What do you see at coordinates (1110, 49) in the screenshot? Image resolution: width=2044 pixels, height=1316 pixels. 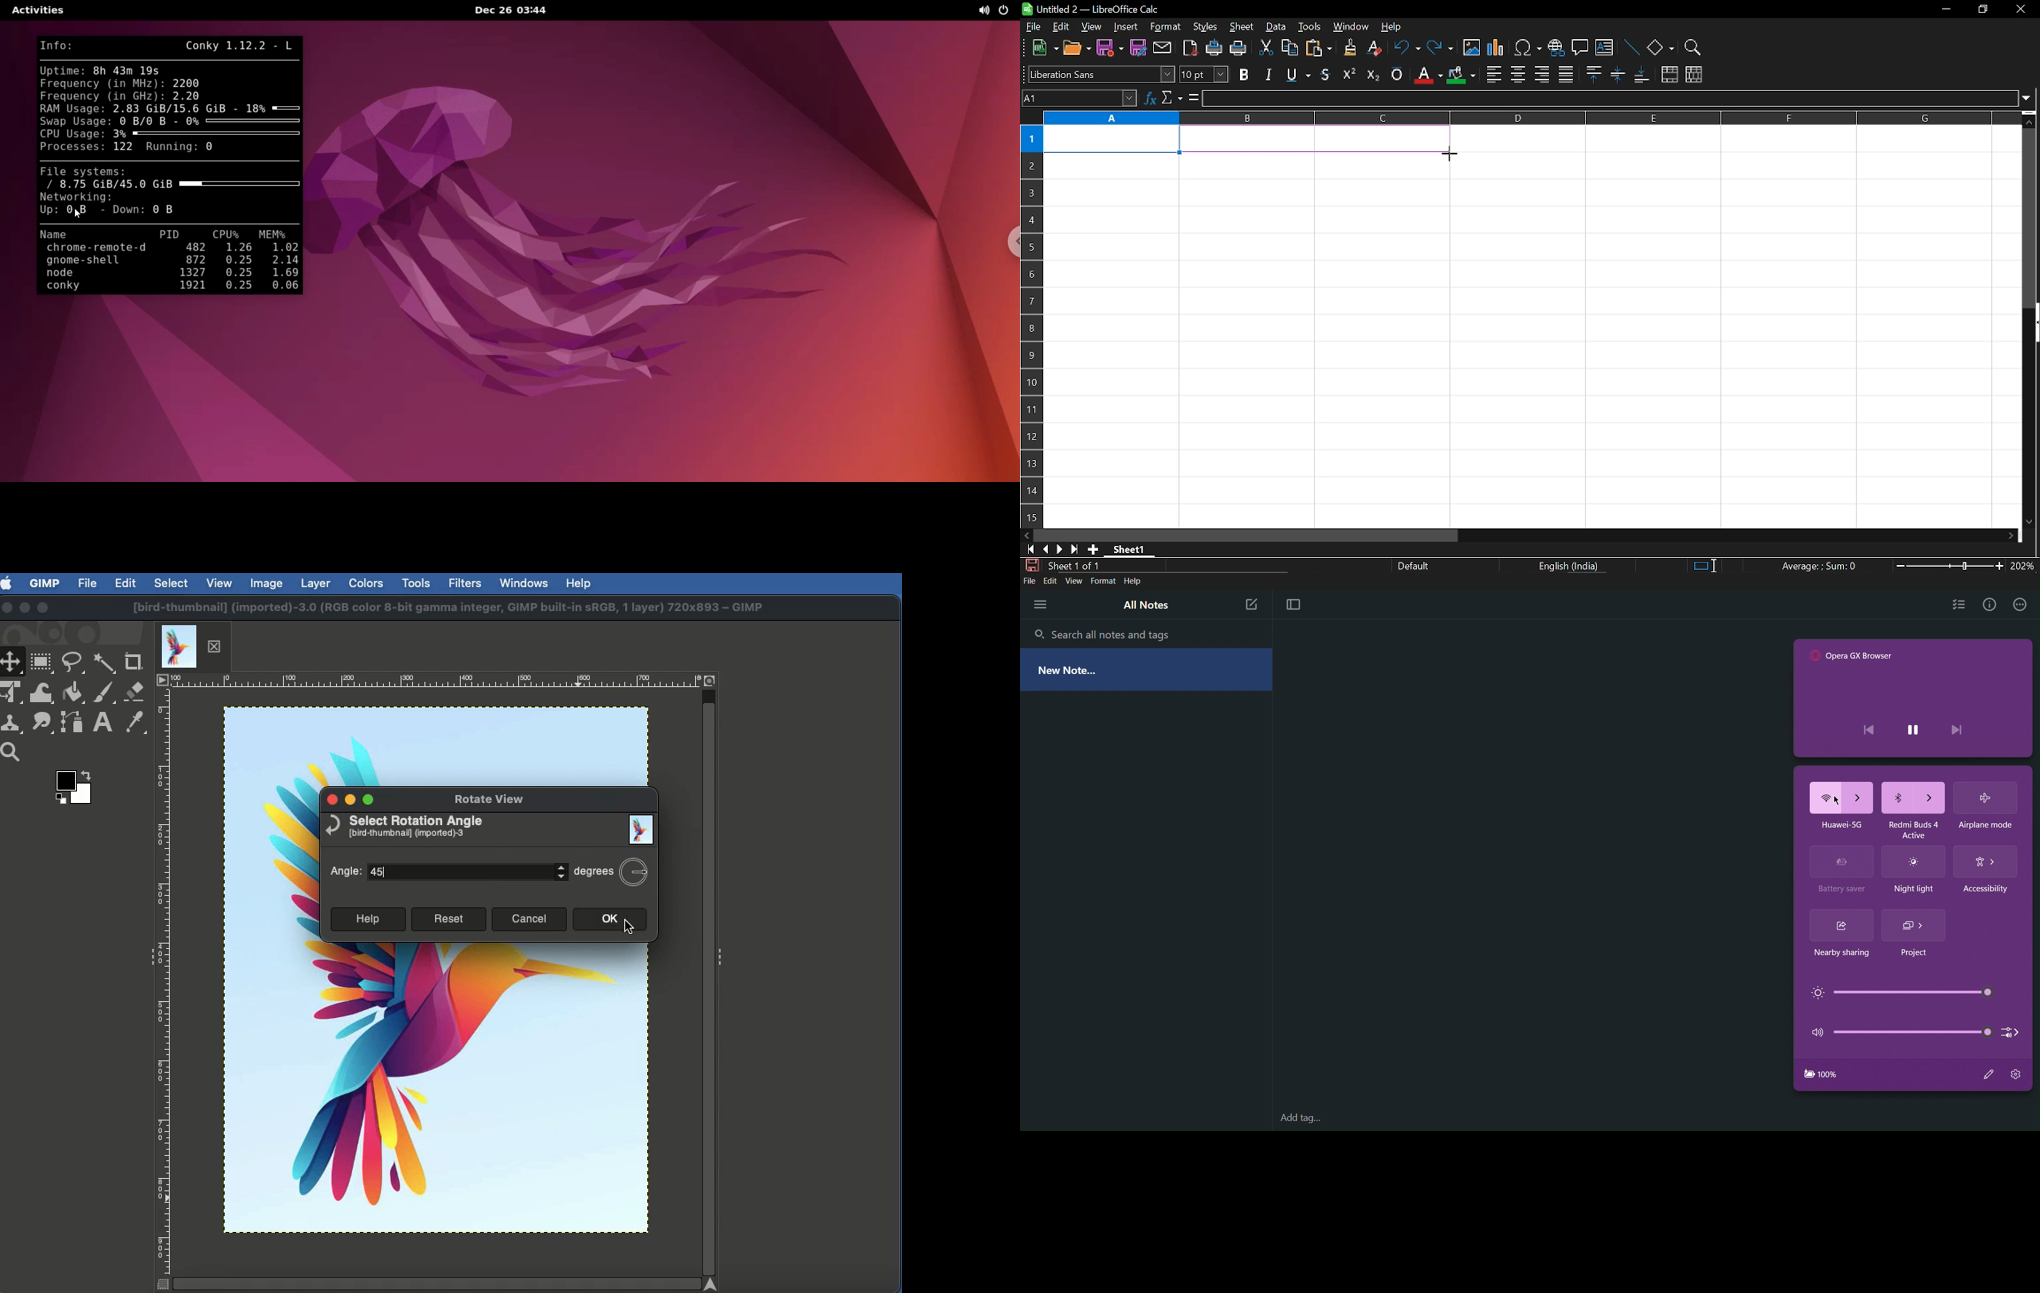 I see `save` at bounding box center [1110, 49].